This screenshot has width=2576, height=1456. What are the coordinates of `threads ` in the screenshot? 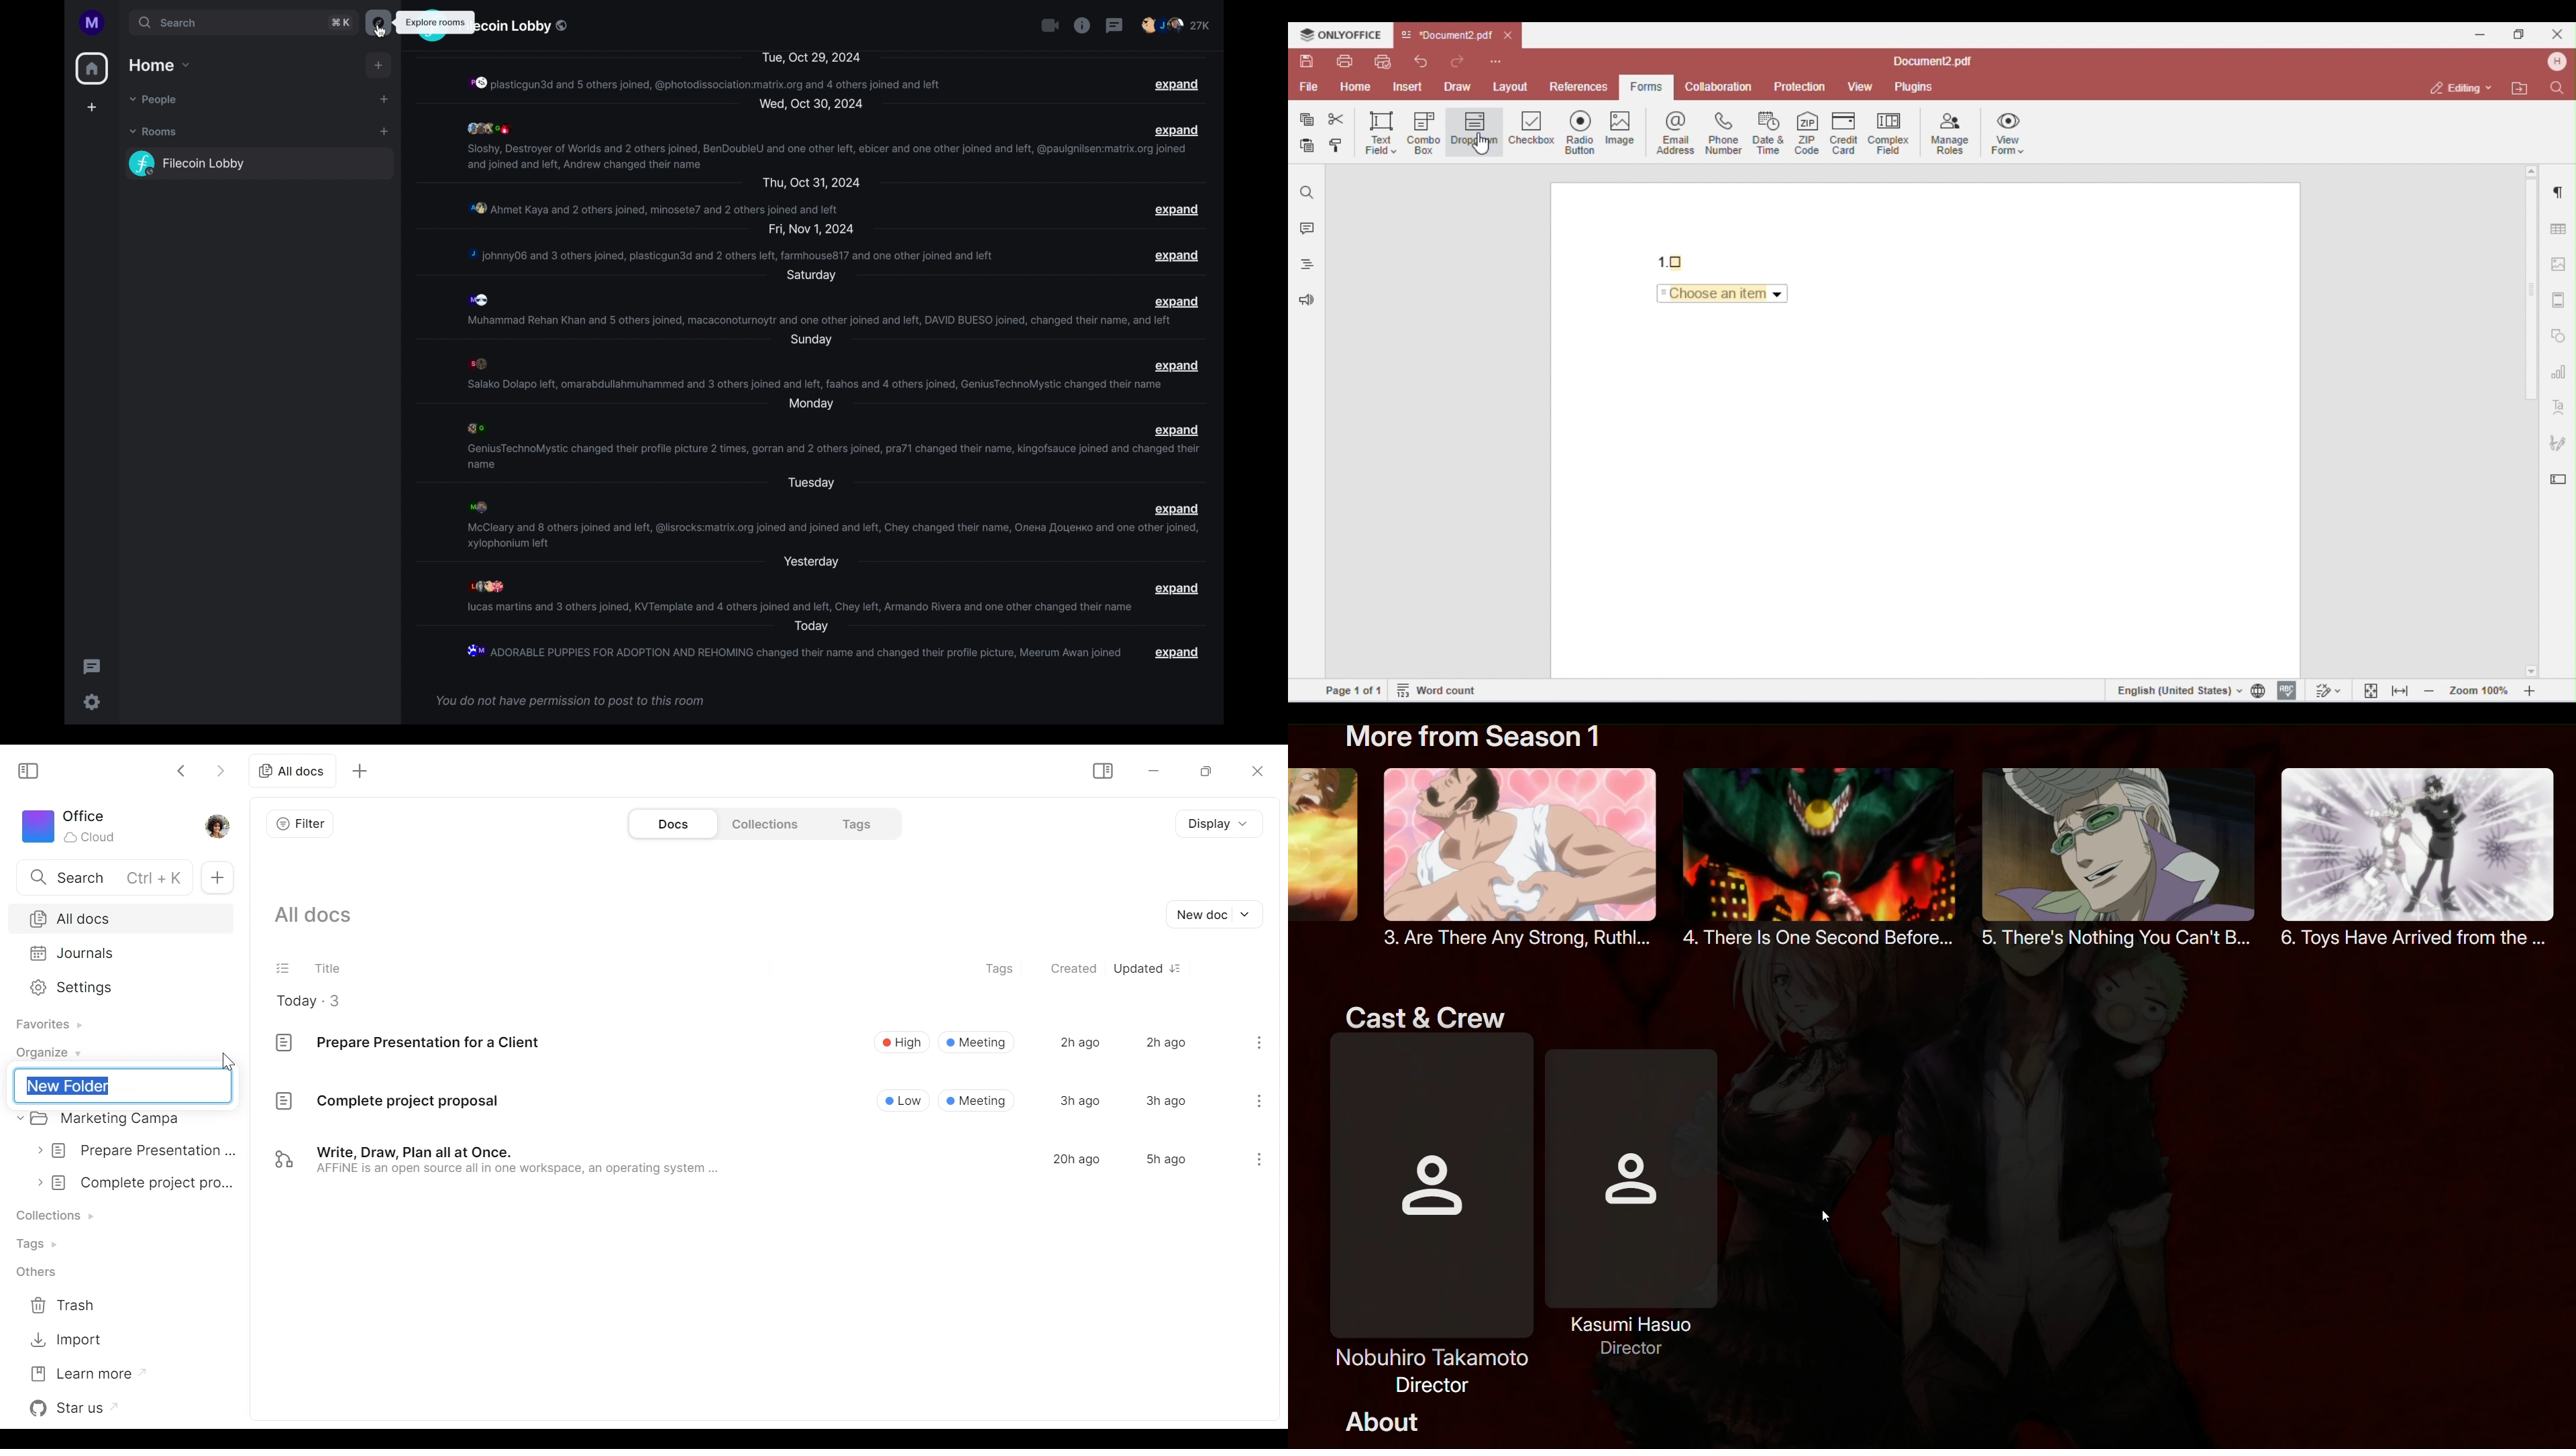 It's located at (1114, 25).